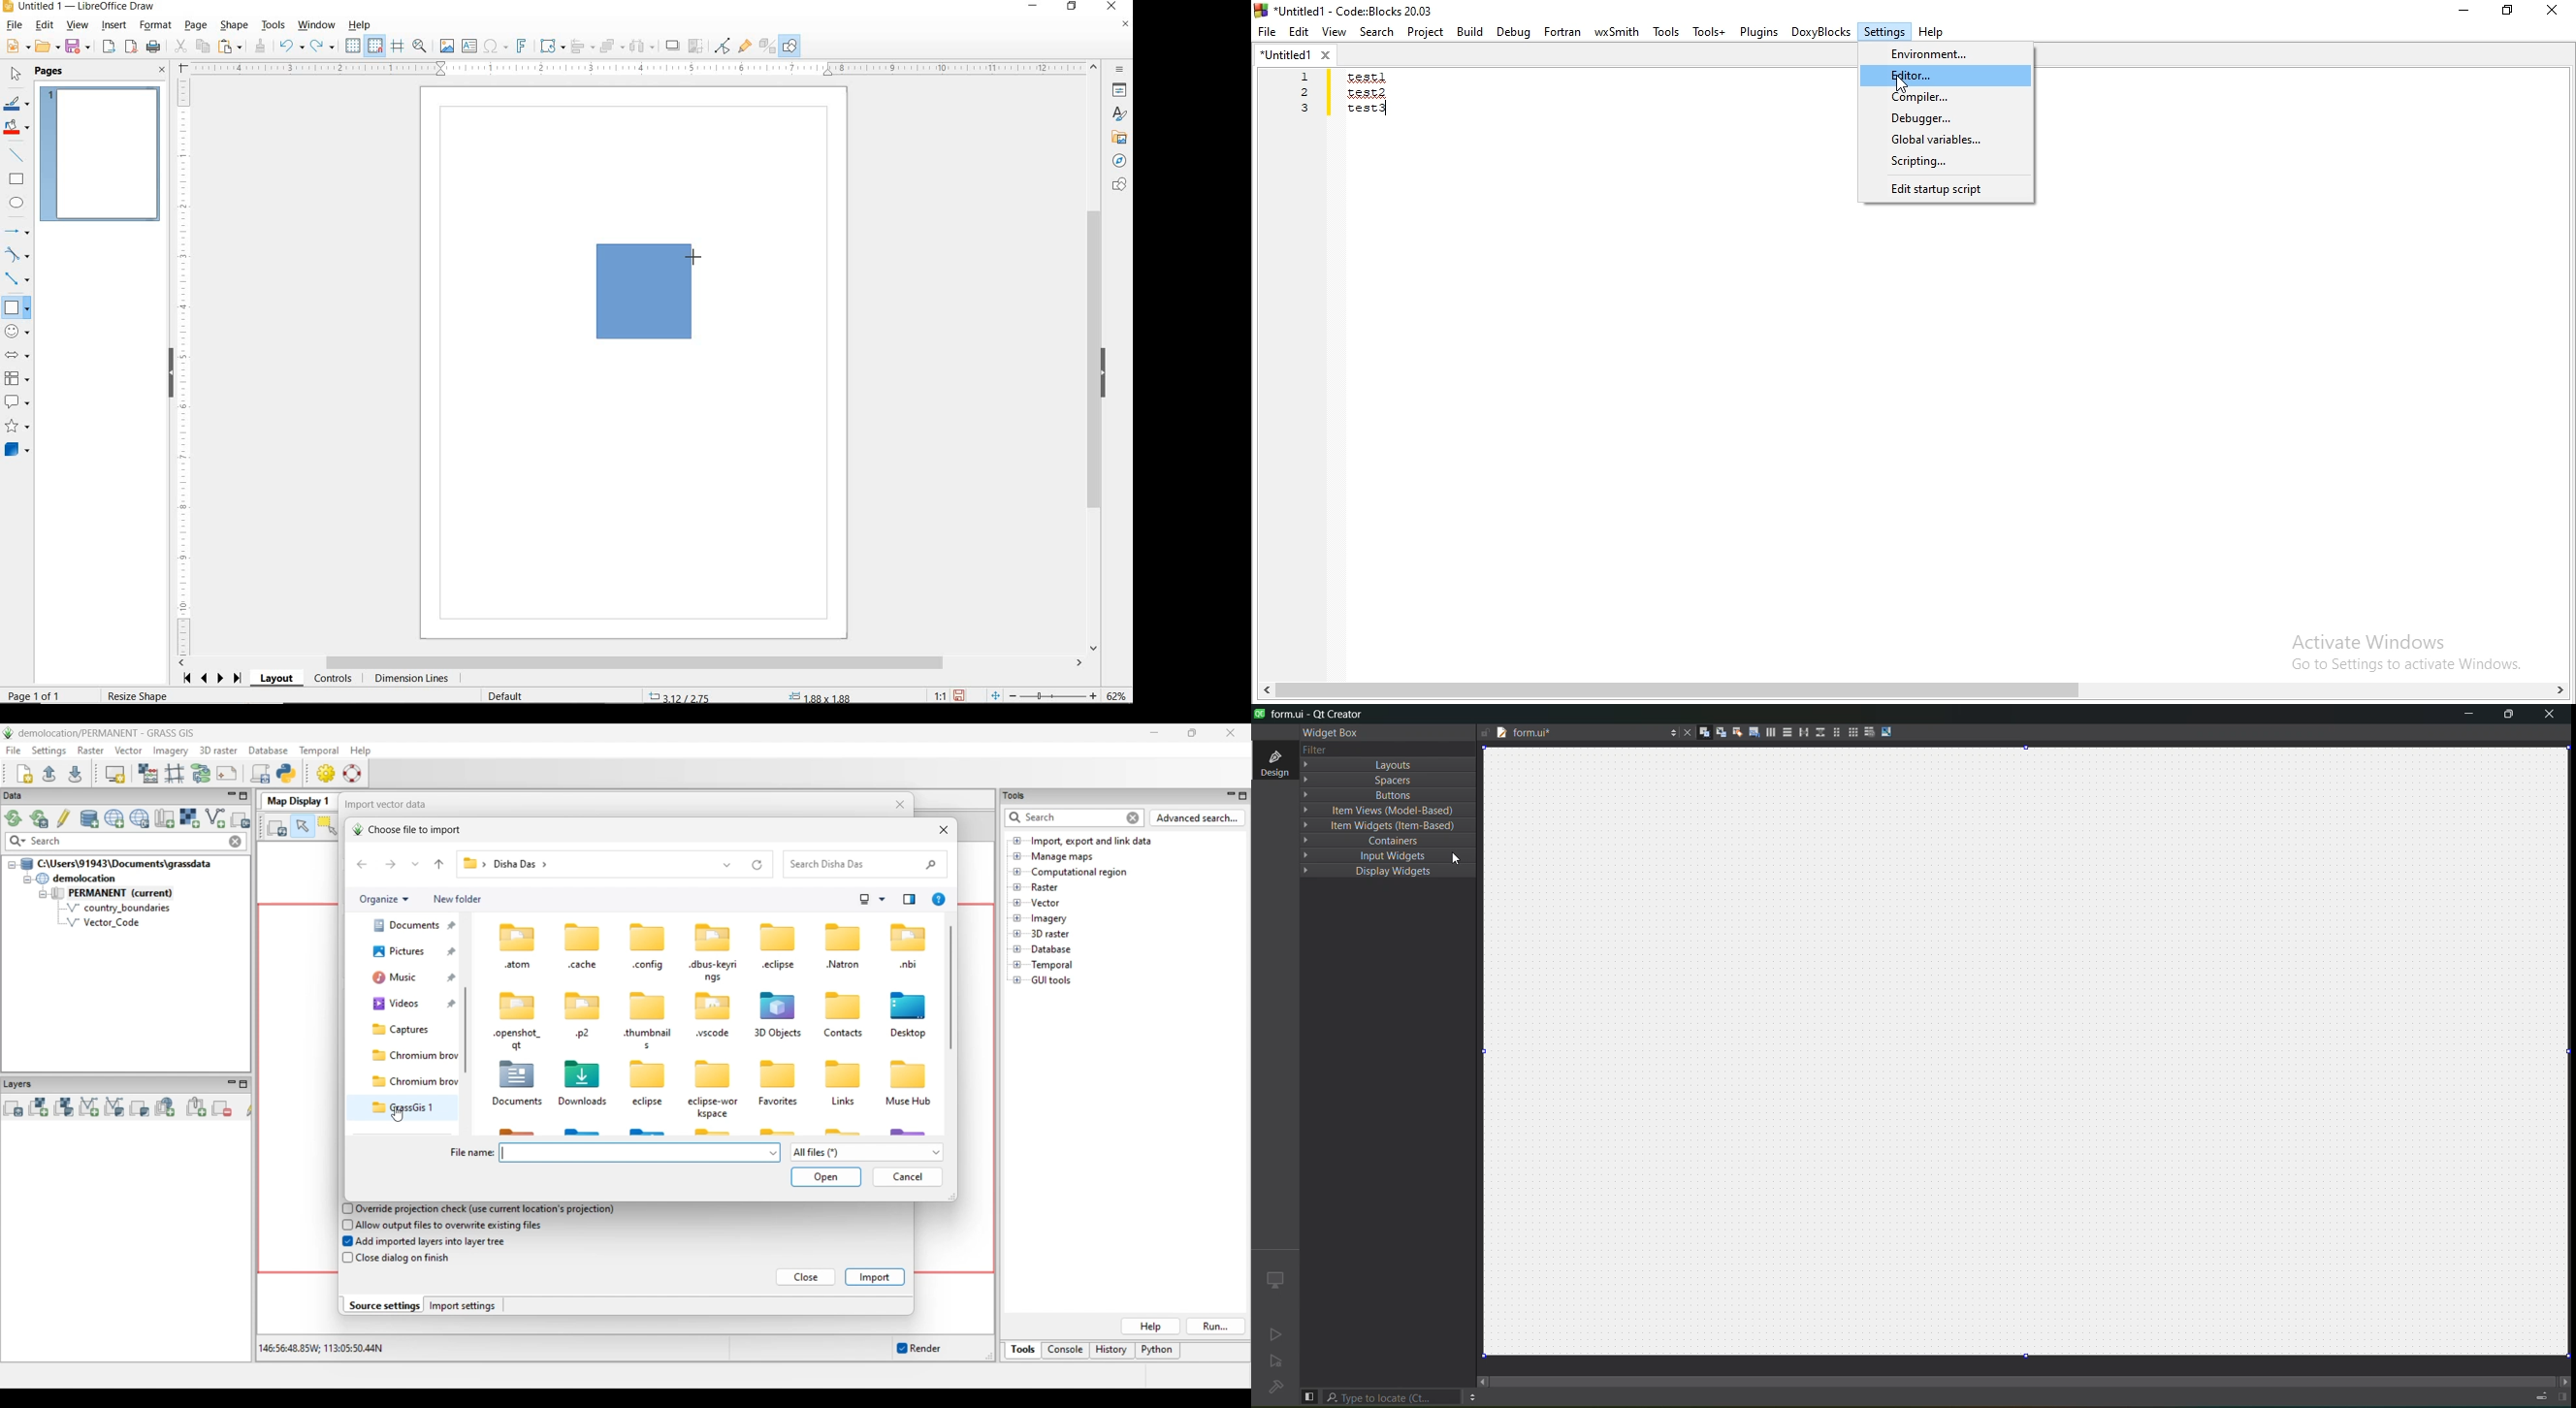 Image resolution: width=2576 pixels, height=1428 pixels. What do you see at coordinates (642, 291) in the screenshot?
I see `DRAWING SQUARE` at bounding box center [642, 291].